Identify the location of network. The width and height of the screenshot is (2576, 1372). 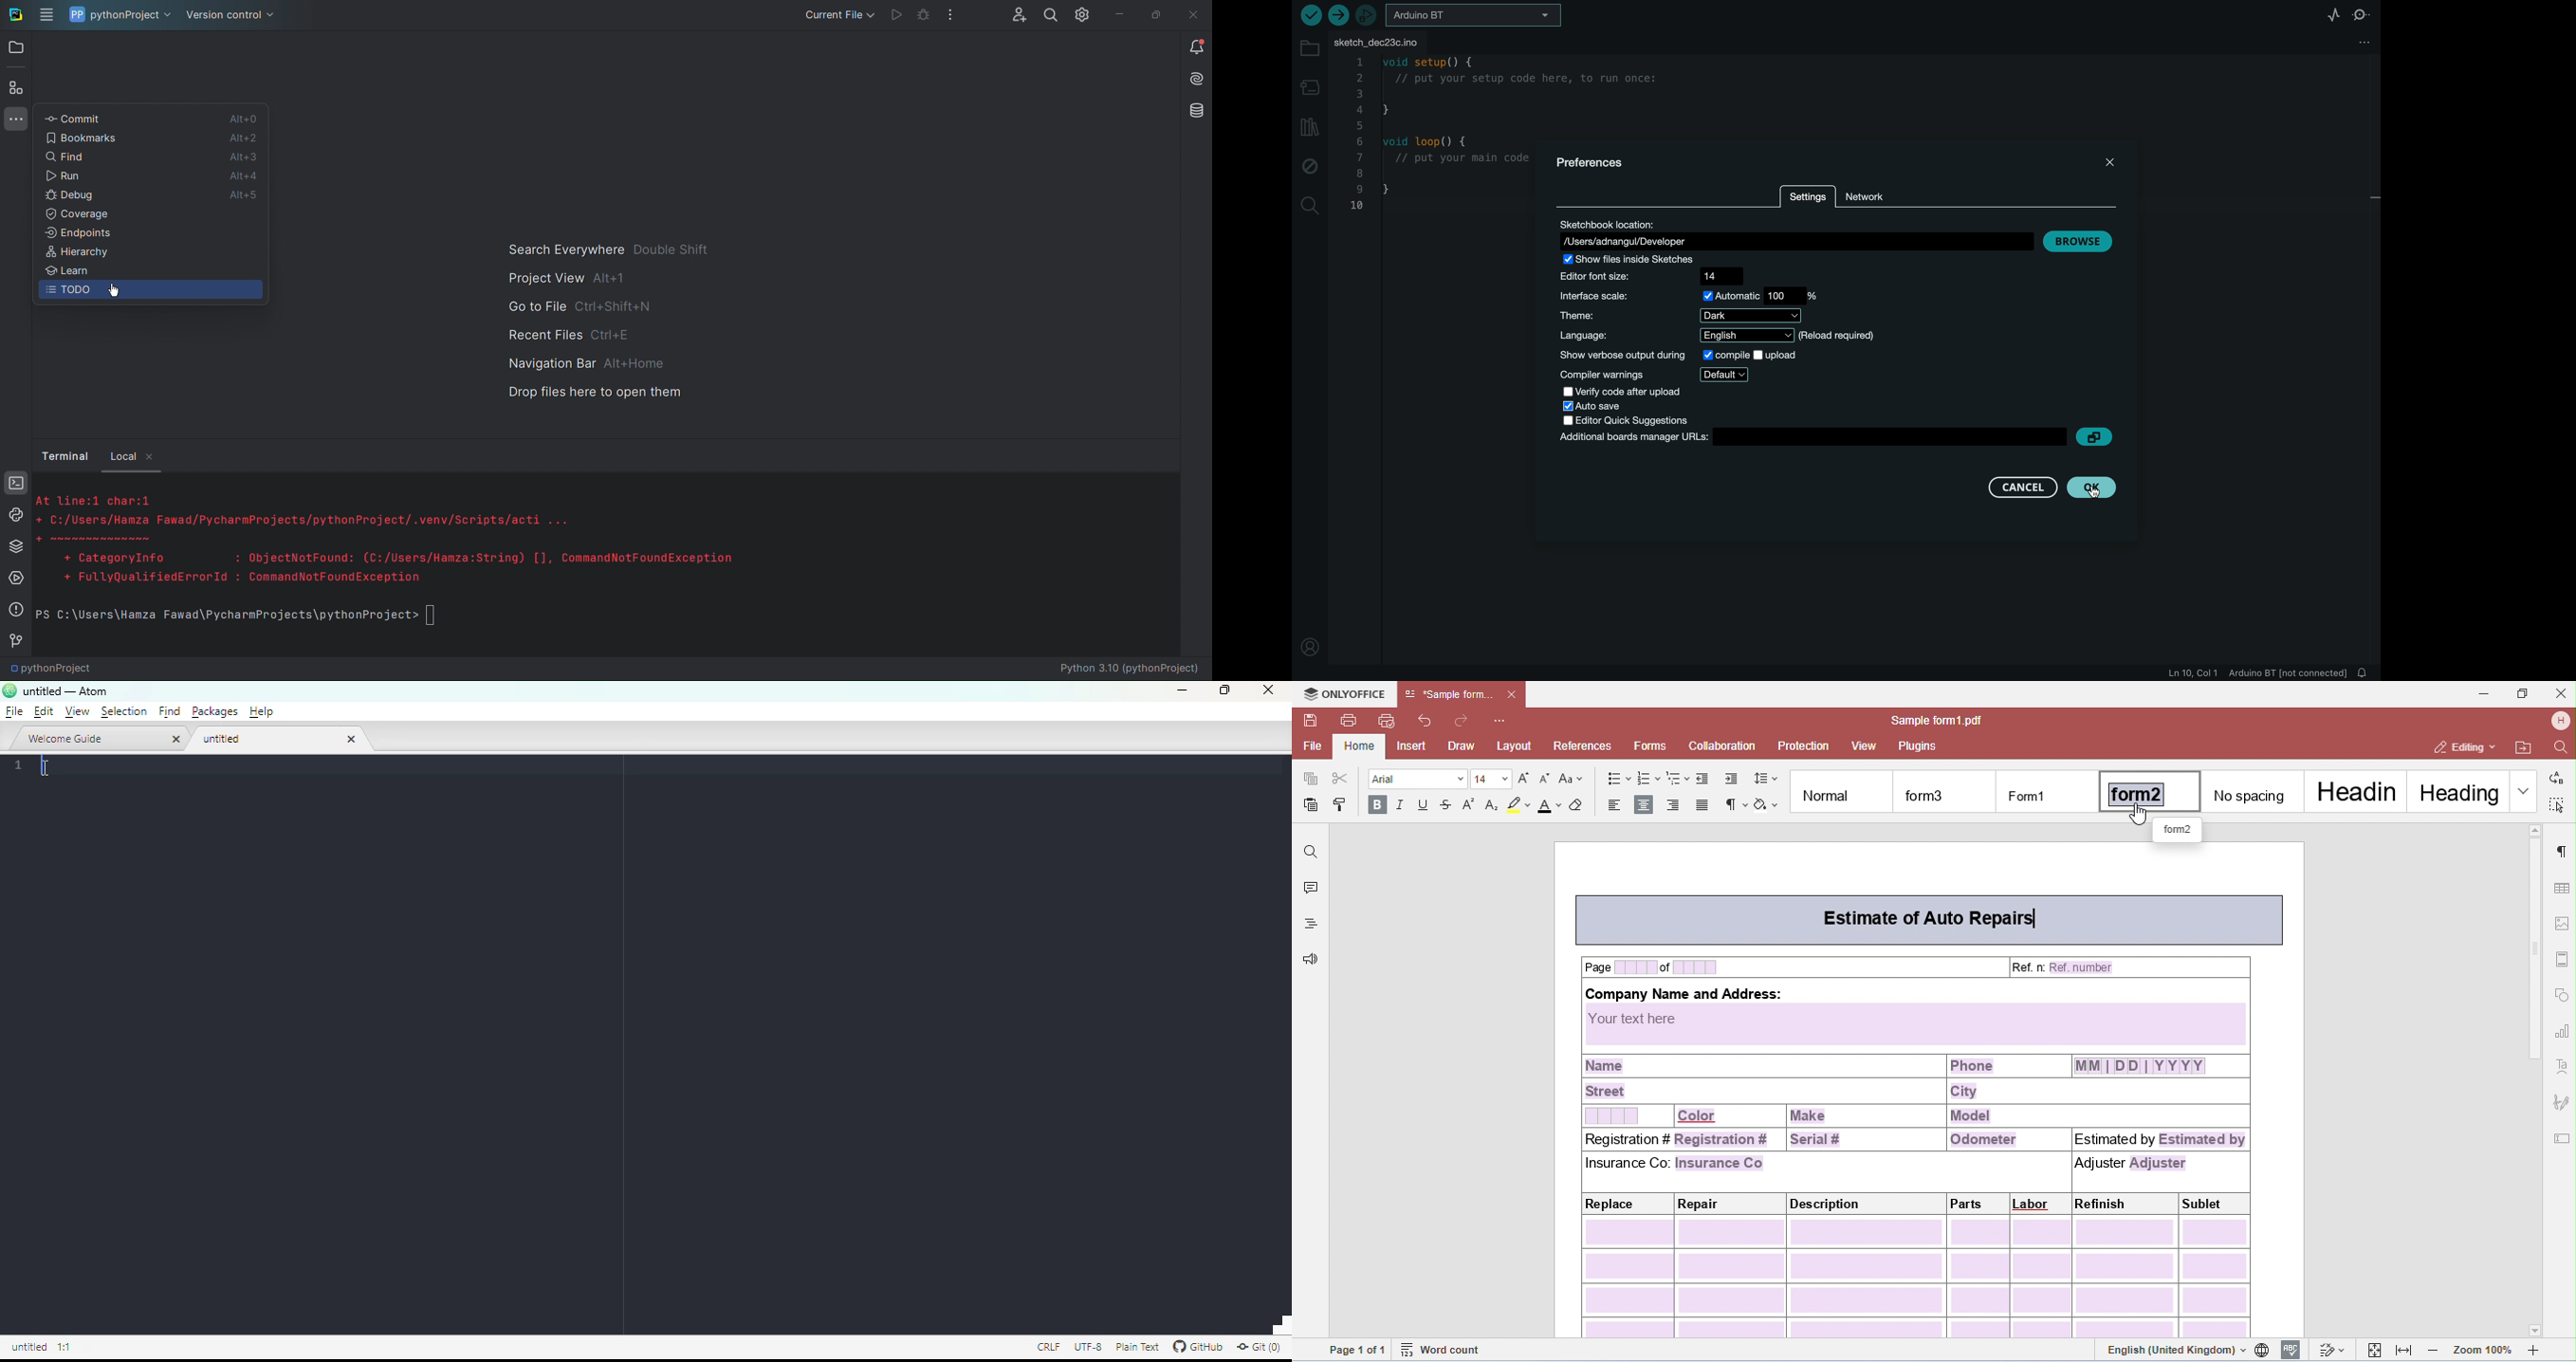
(1878, 193).